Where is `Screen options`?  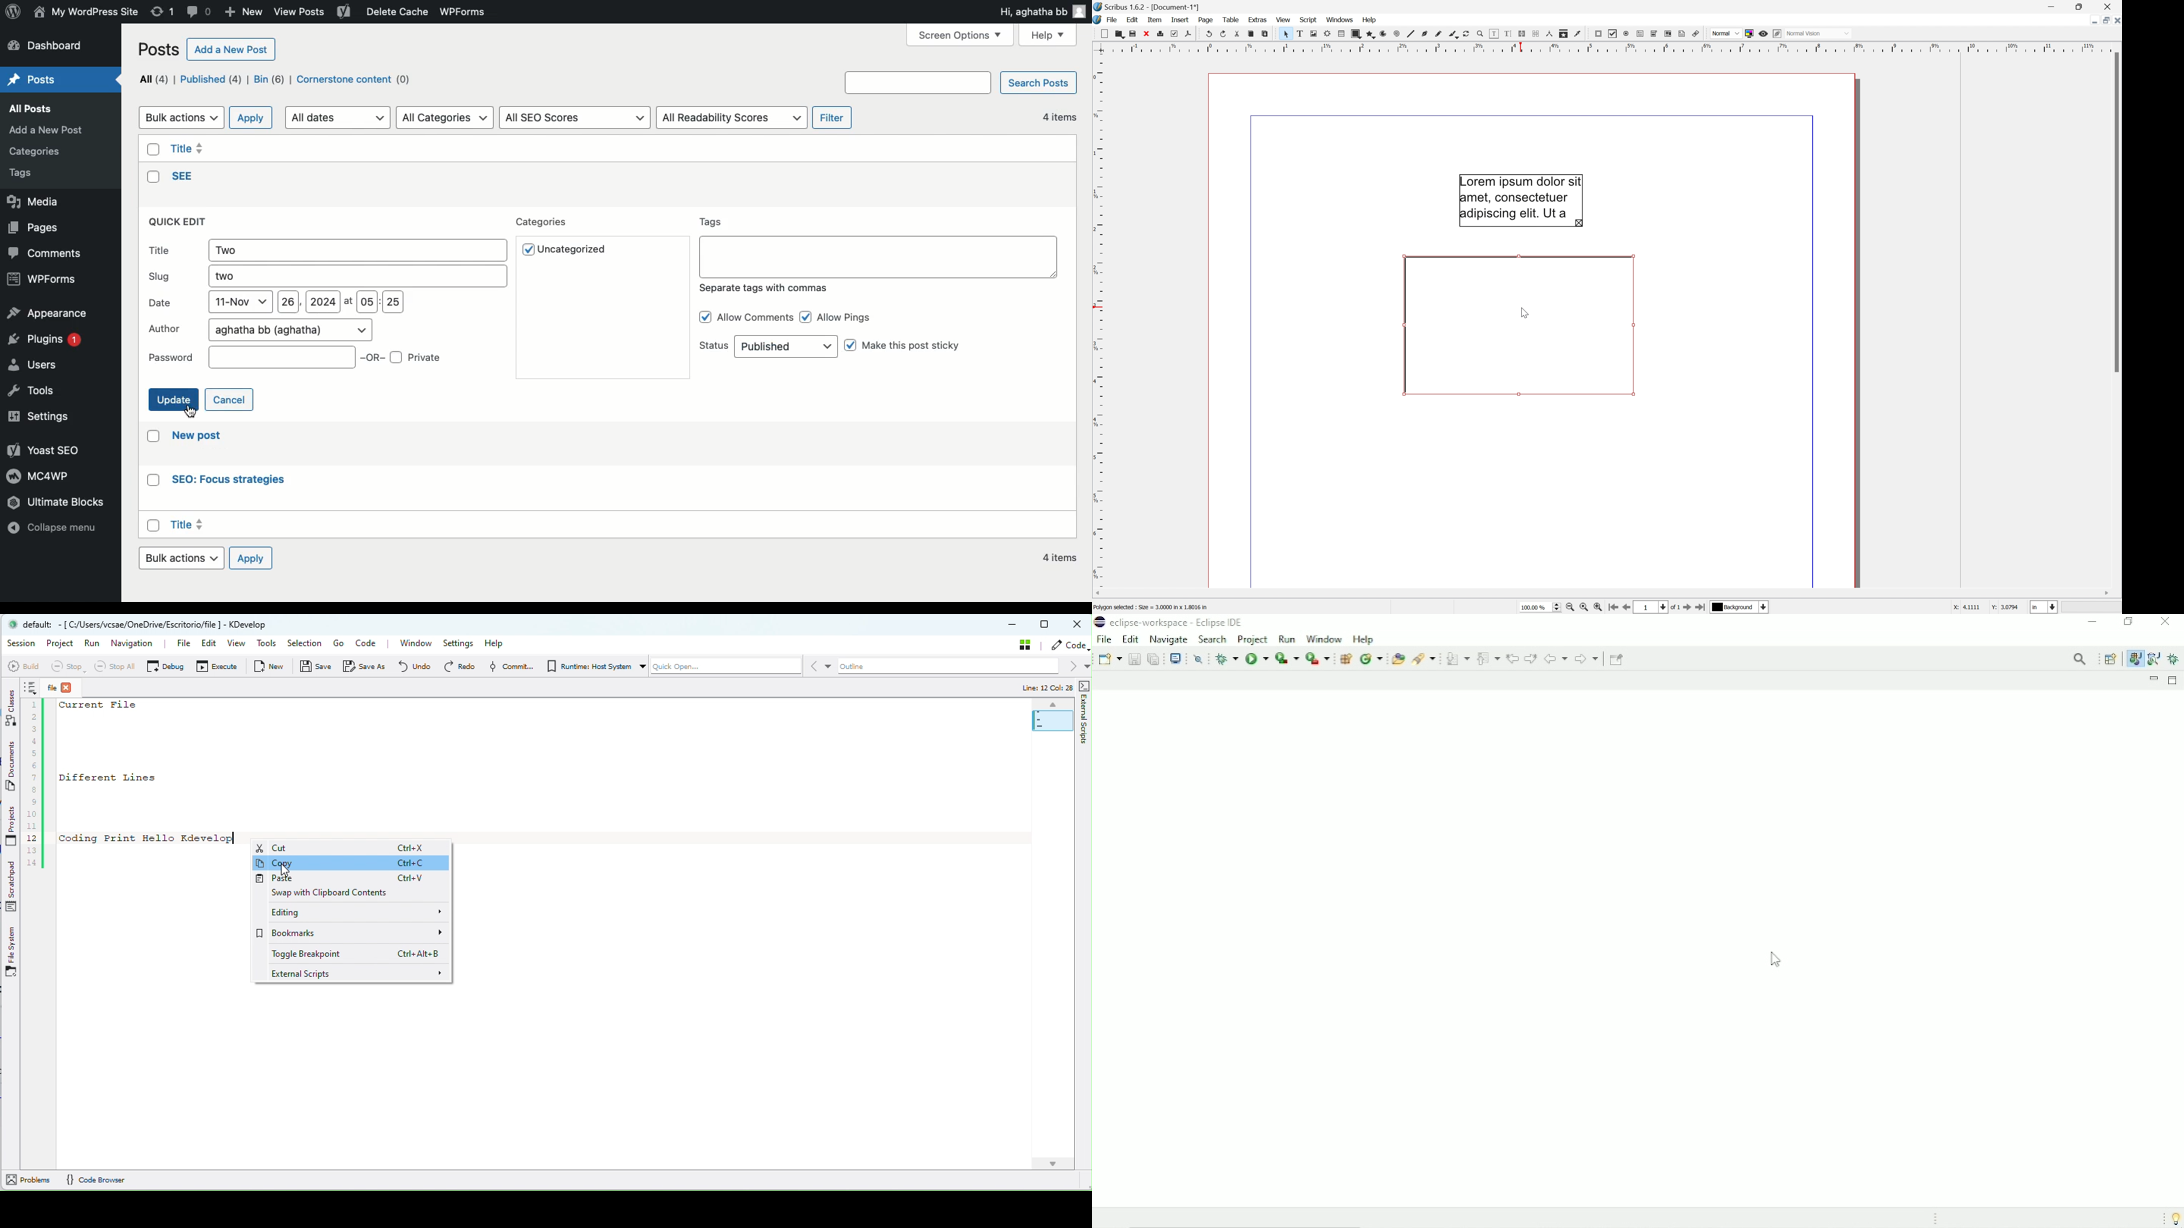
Screen options is located at coordinates (961, 35).